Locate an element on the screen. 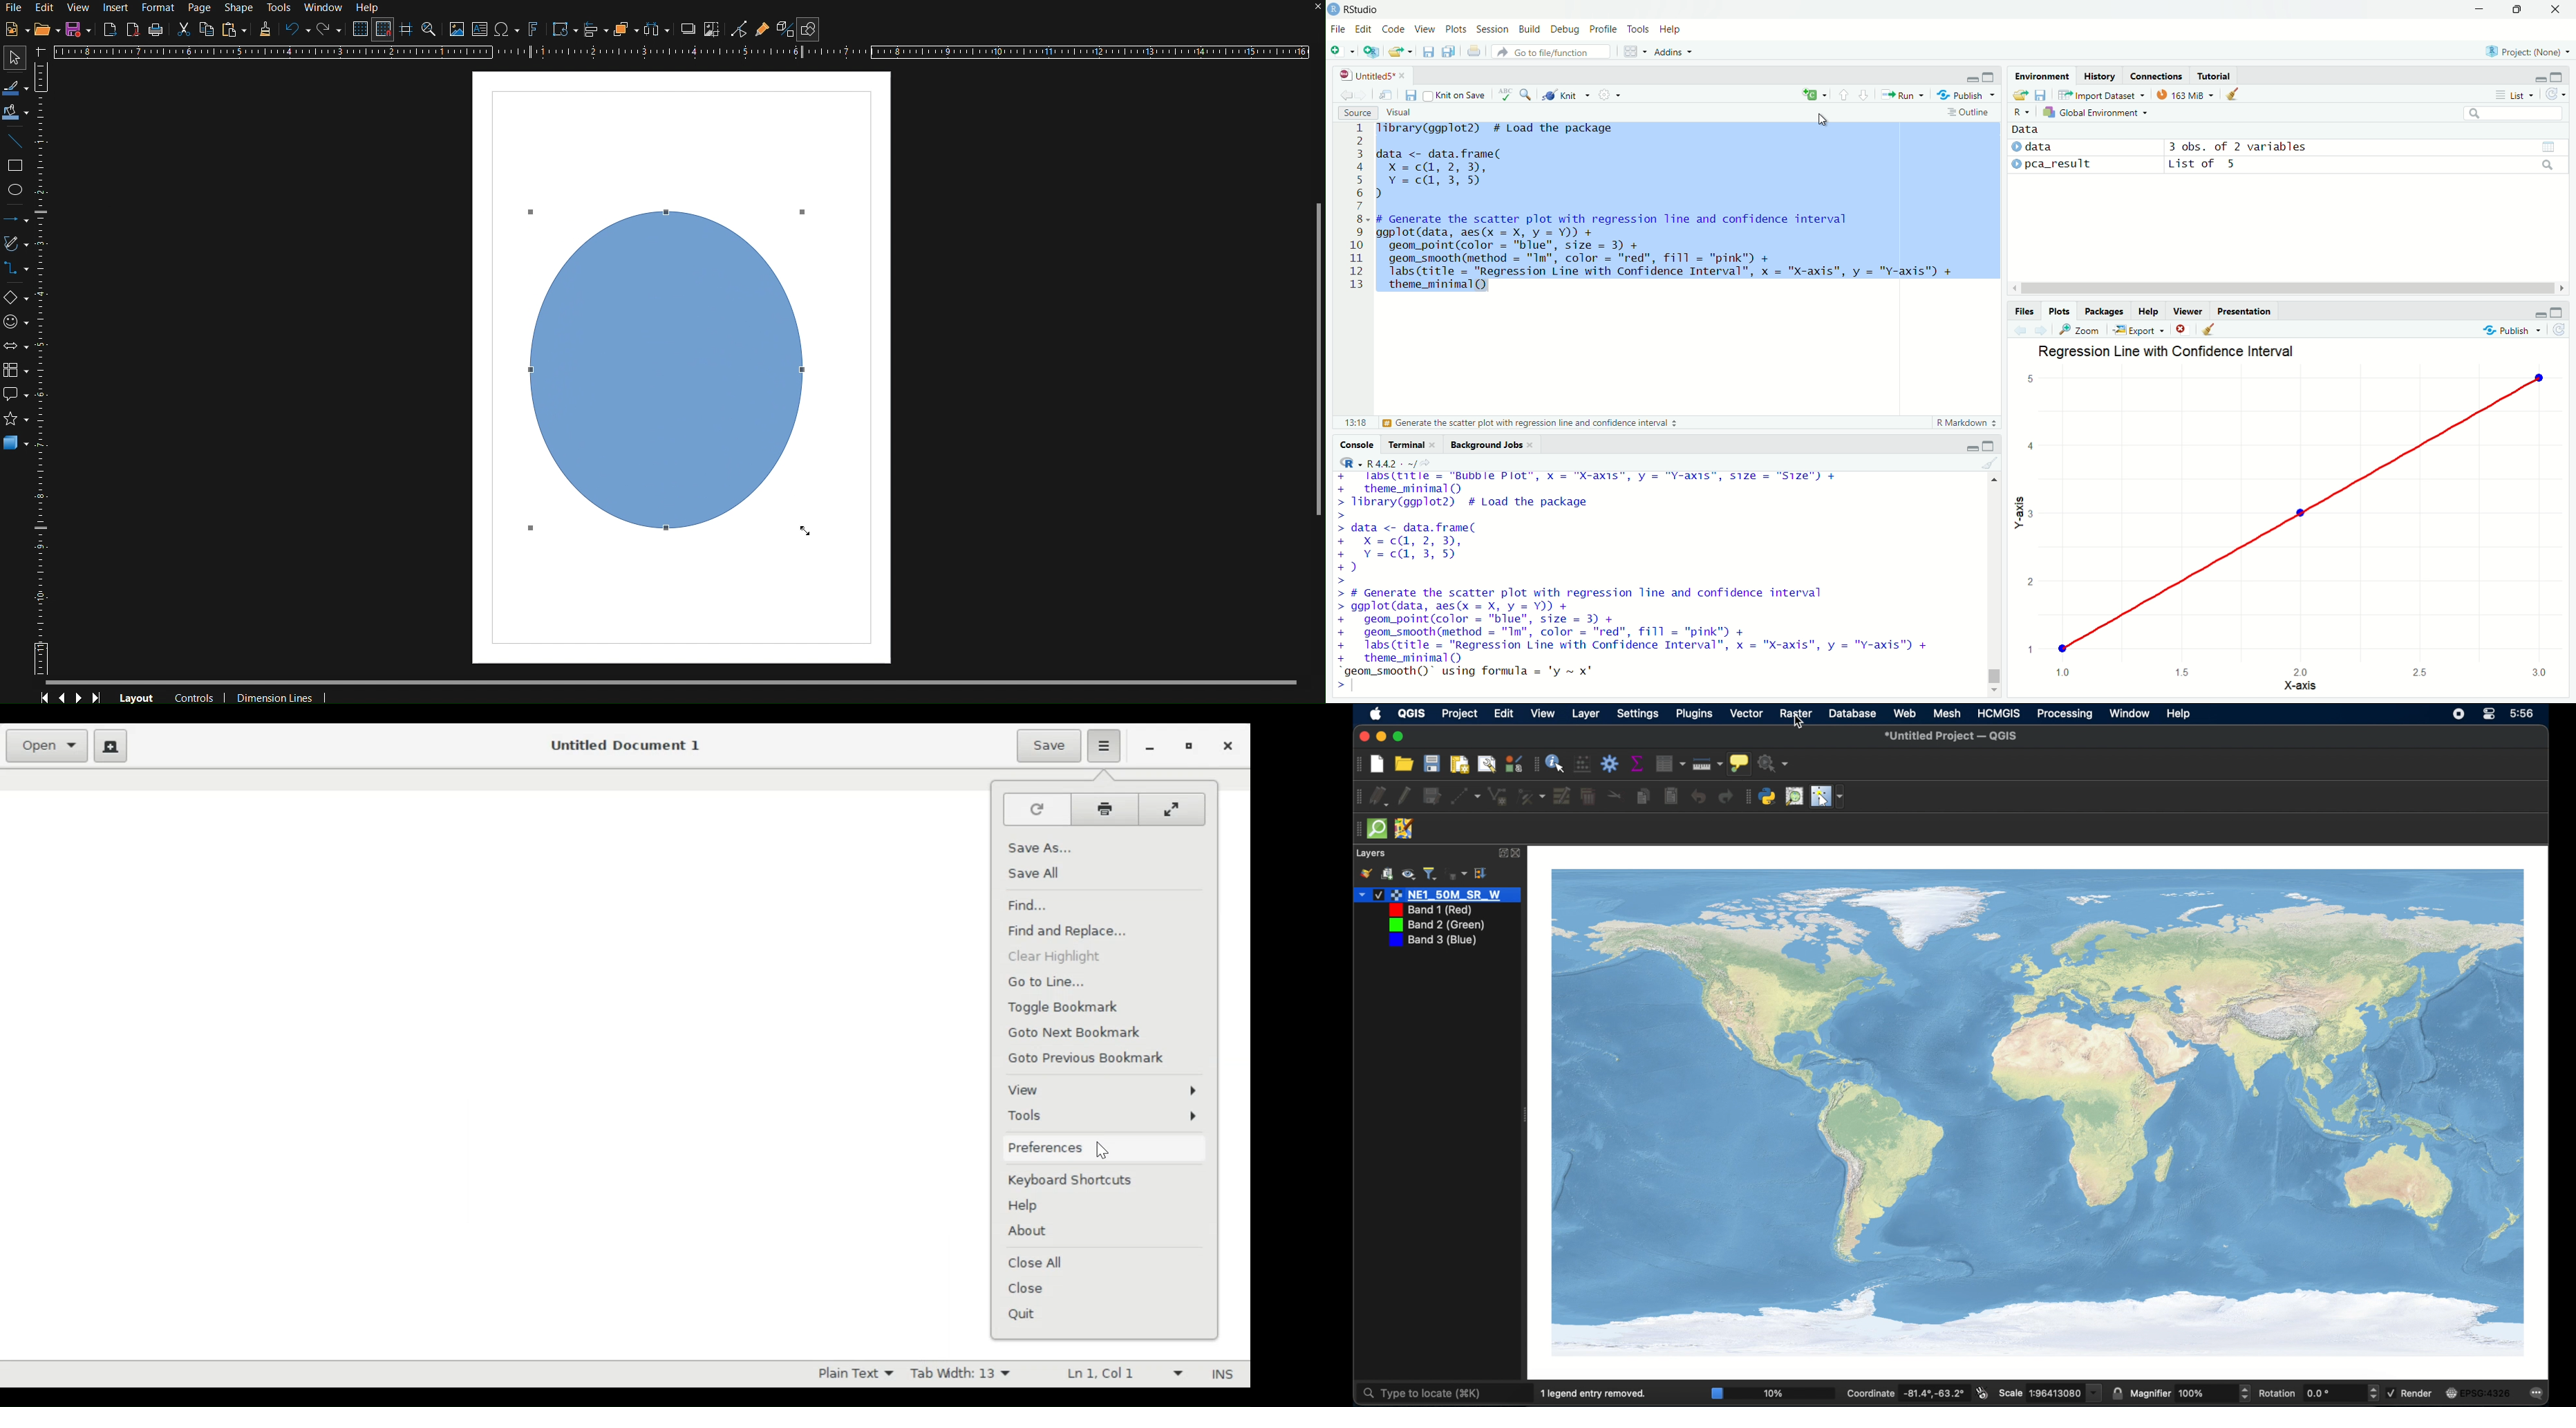 The width and height of the screenshot is (2576, 1428). Save all open documents is located at coordinates (1449, 51).